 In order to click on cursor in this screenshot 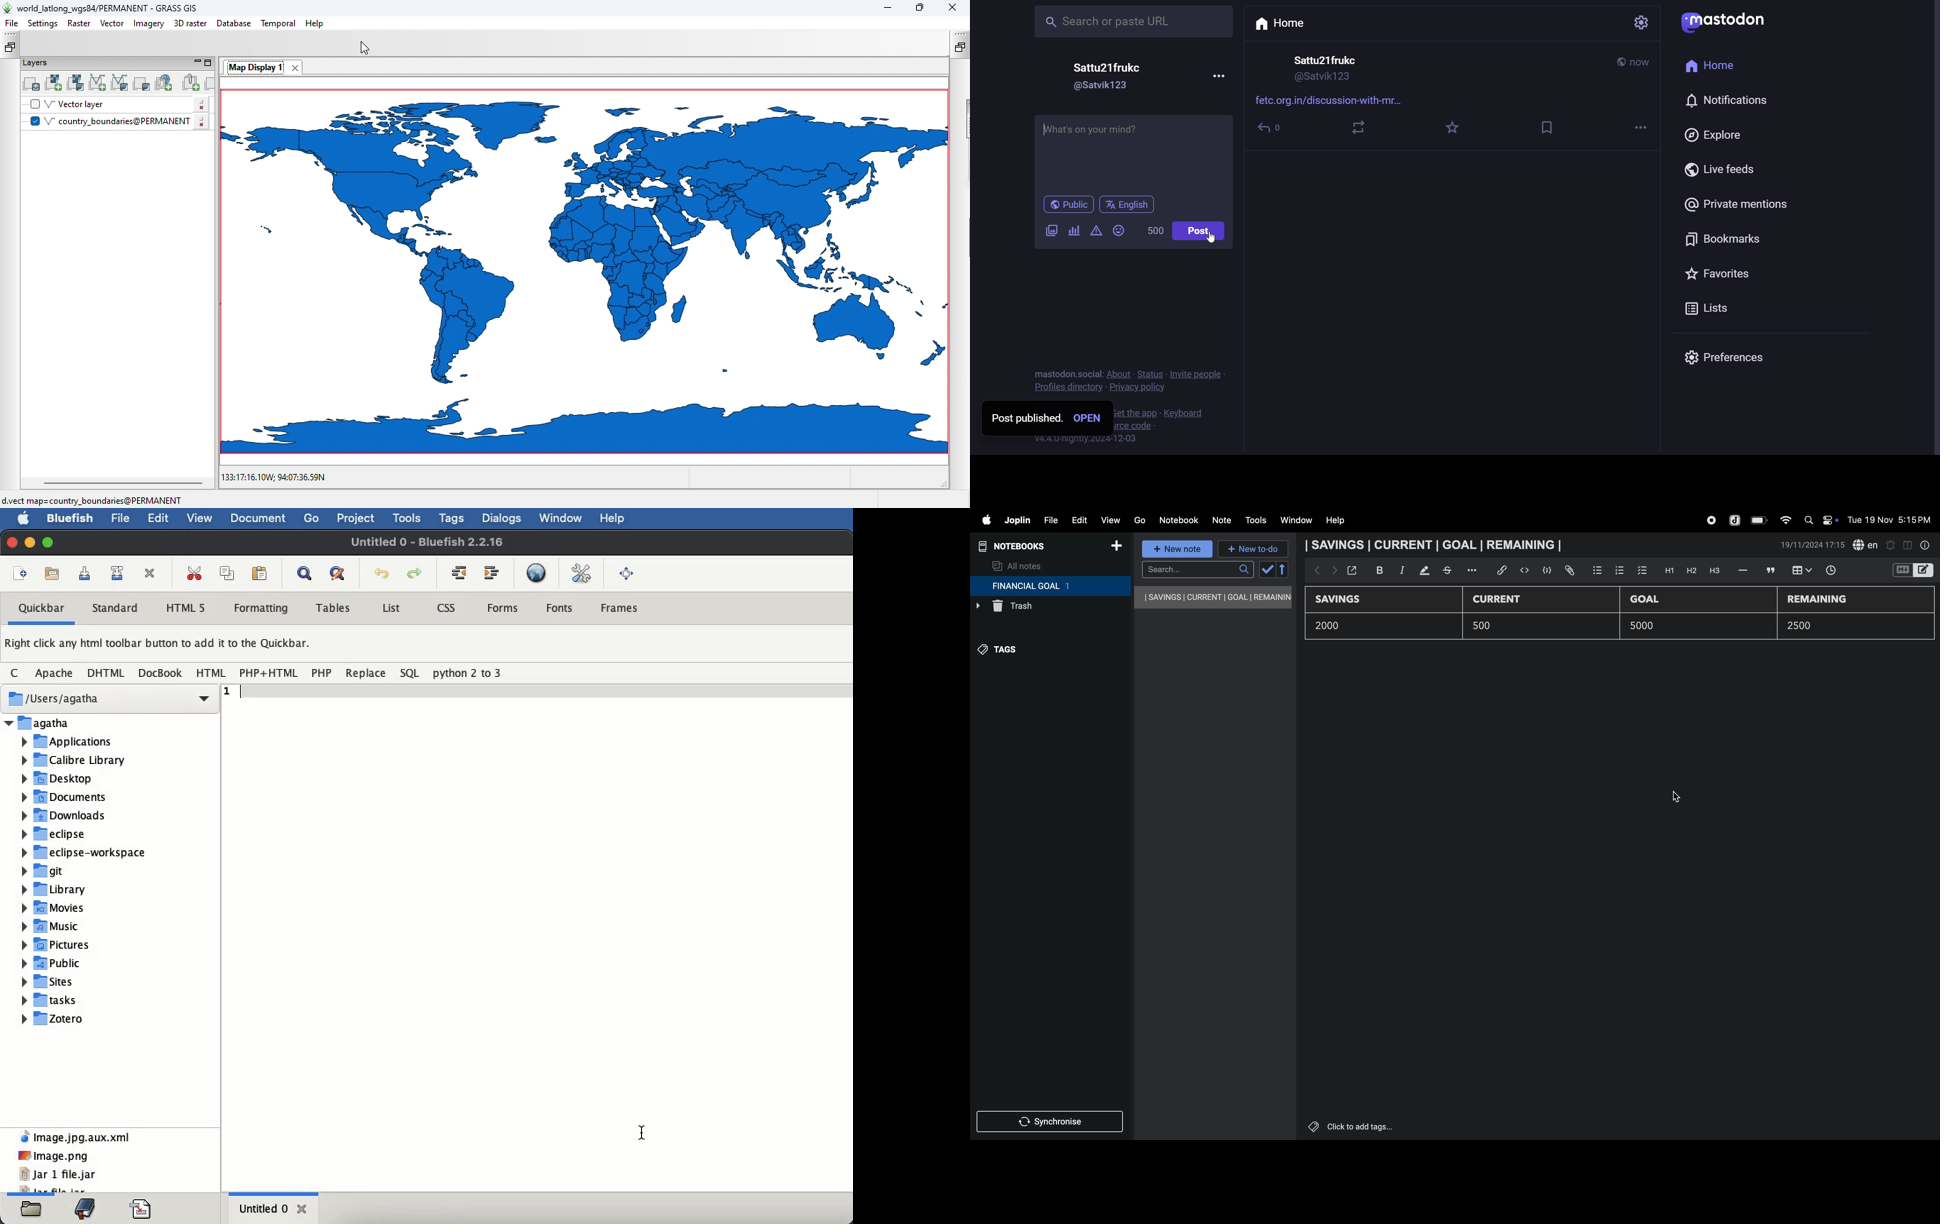, I will do `click(1214, 239)`.